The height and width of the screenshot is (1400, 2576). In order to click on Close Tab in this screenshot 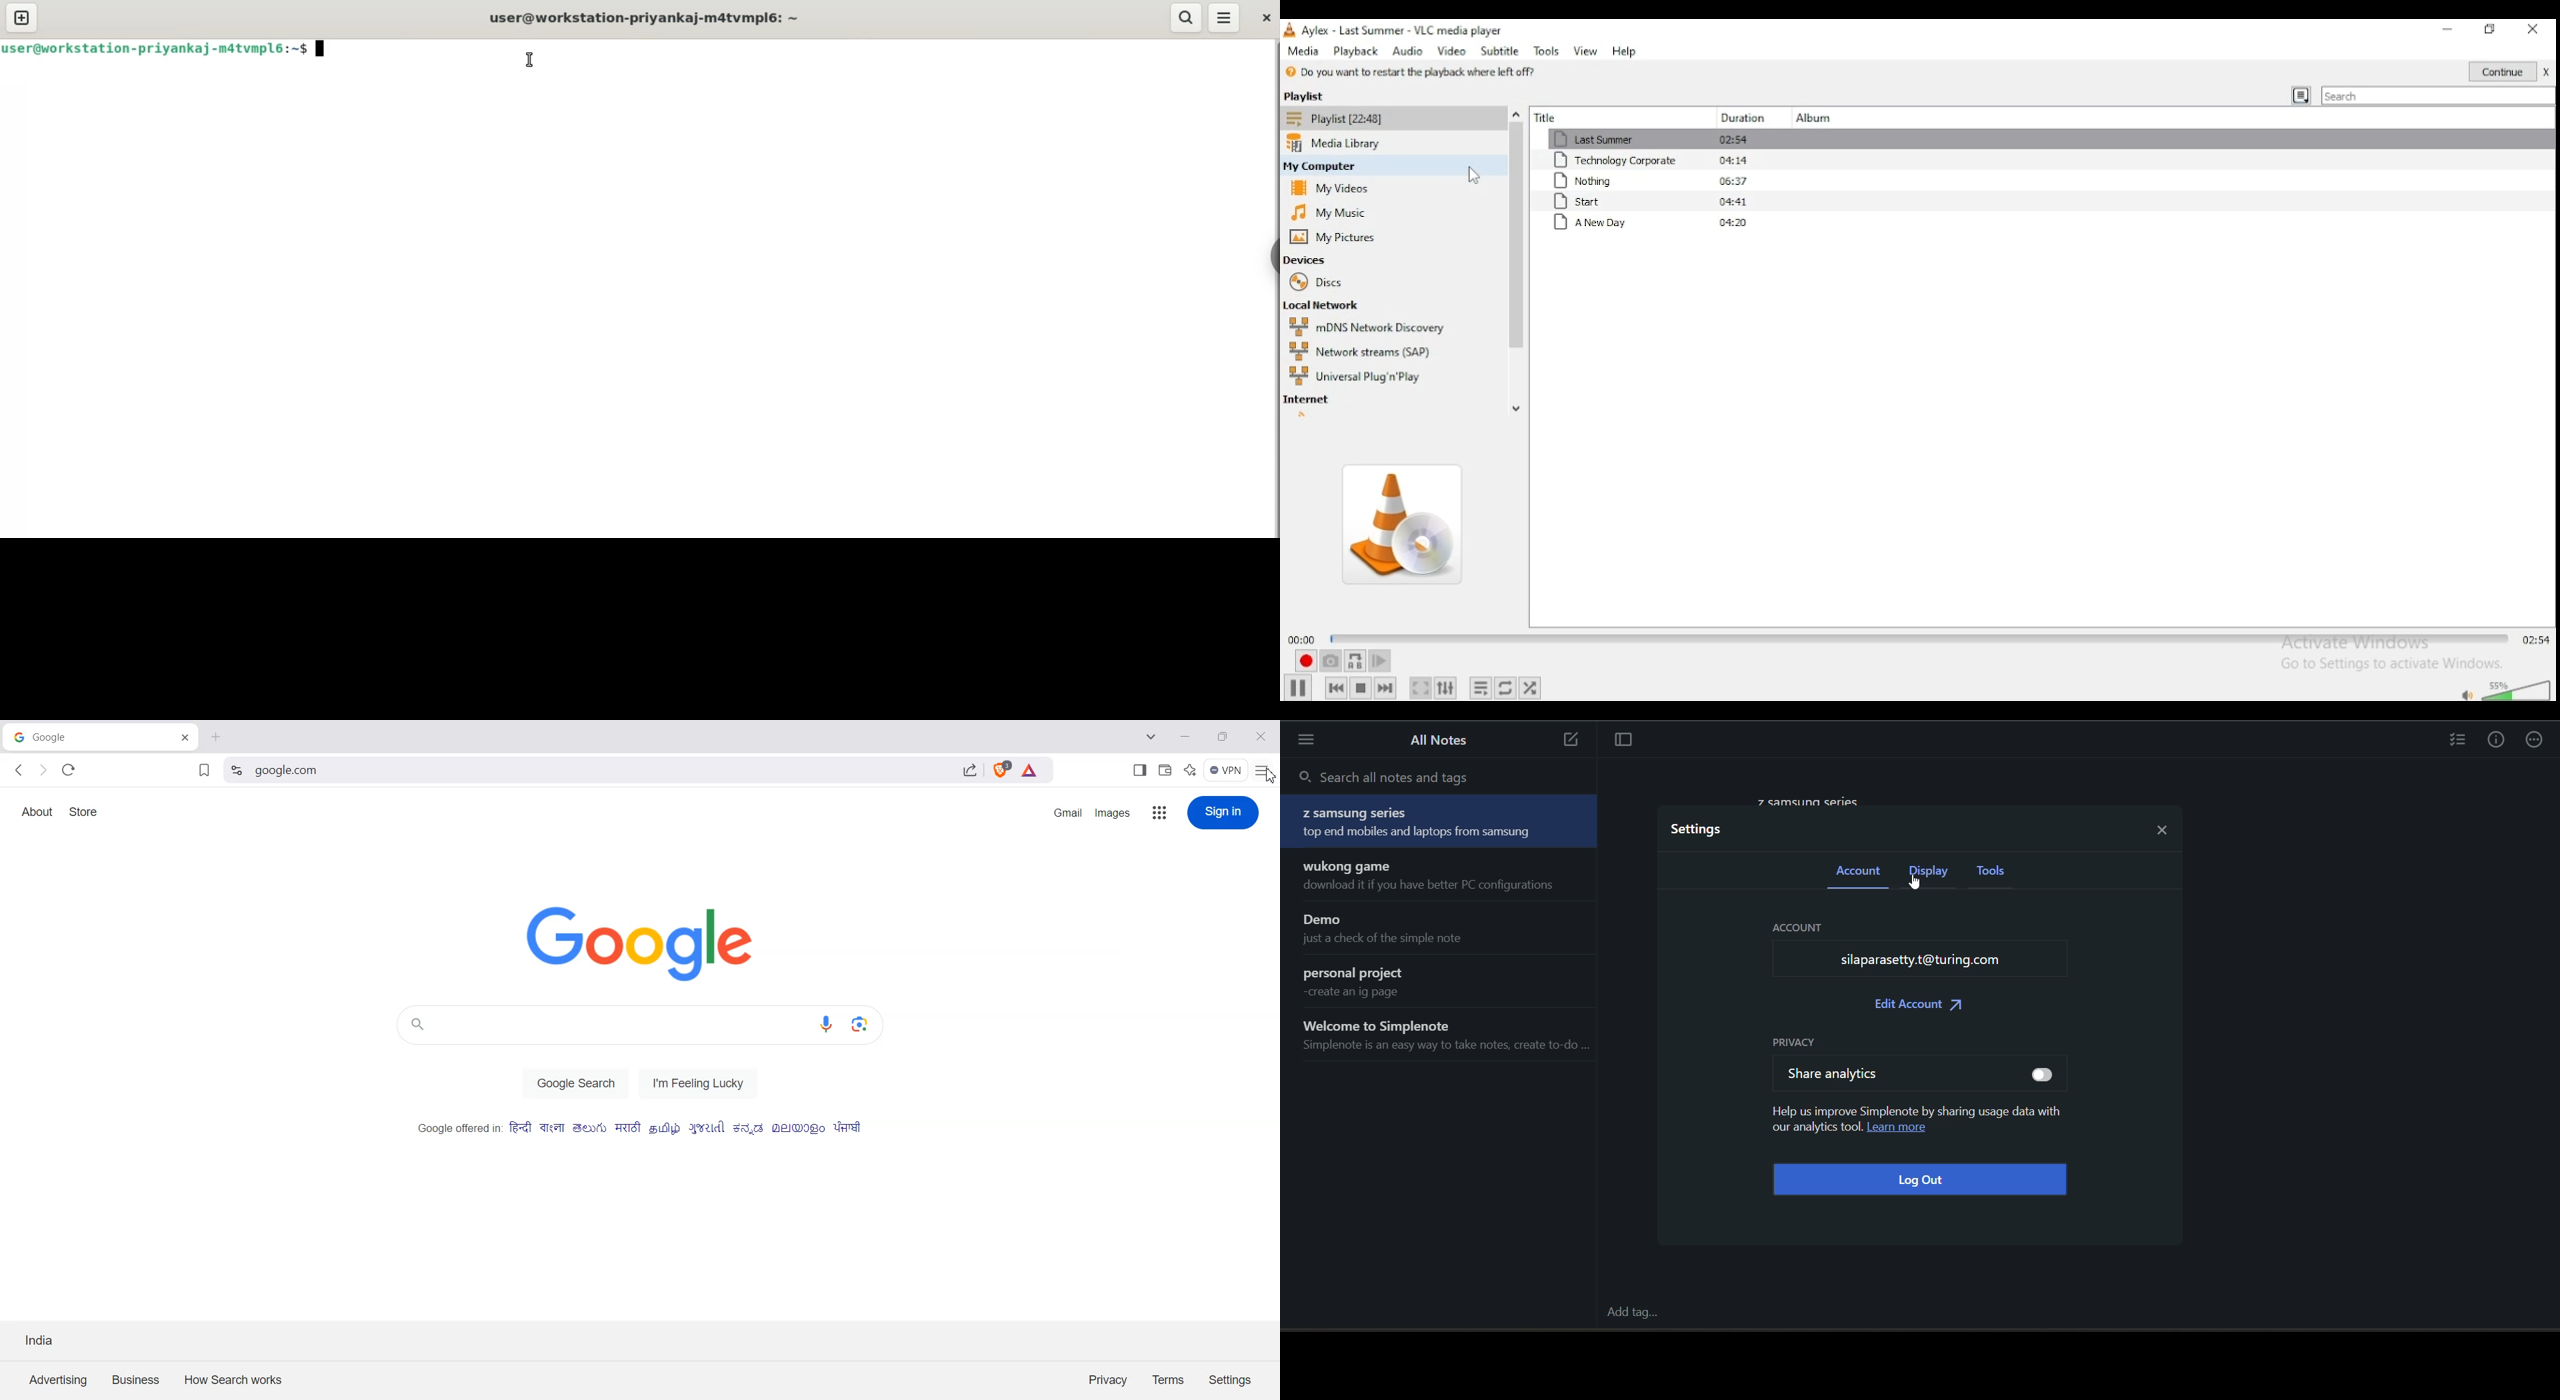, I will do `click(214, 735)`.